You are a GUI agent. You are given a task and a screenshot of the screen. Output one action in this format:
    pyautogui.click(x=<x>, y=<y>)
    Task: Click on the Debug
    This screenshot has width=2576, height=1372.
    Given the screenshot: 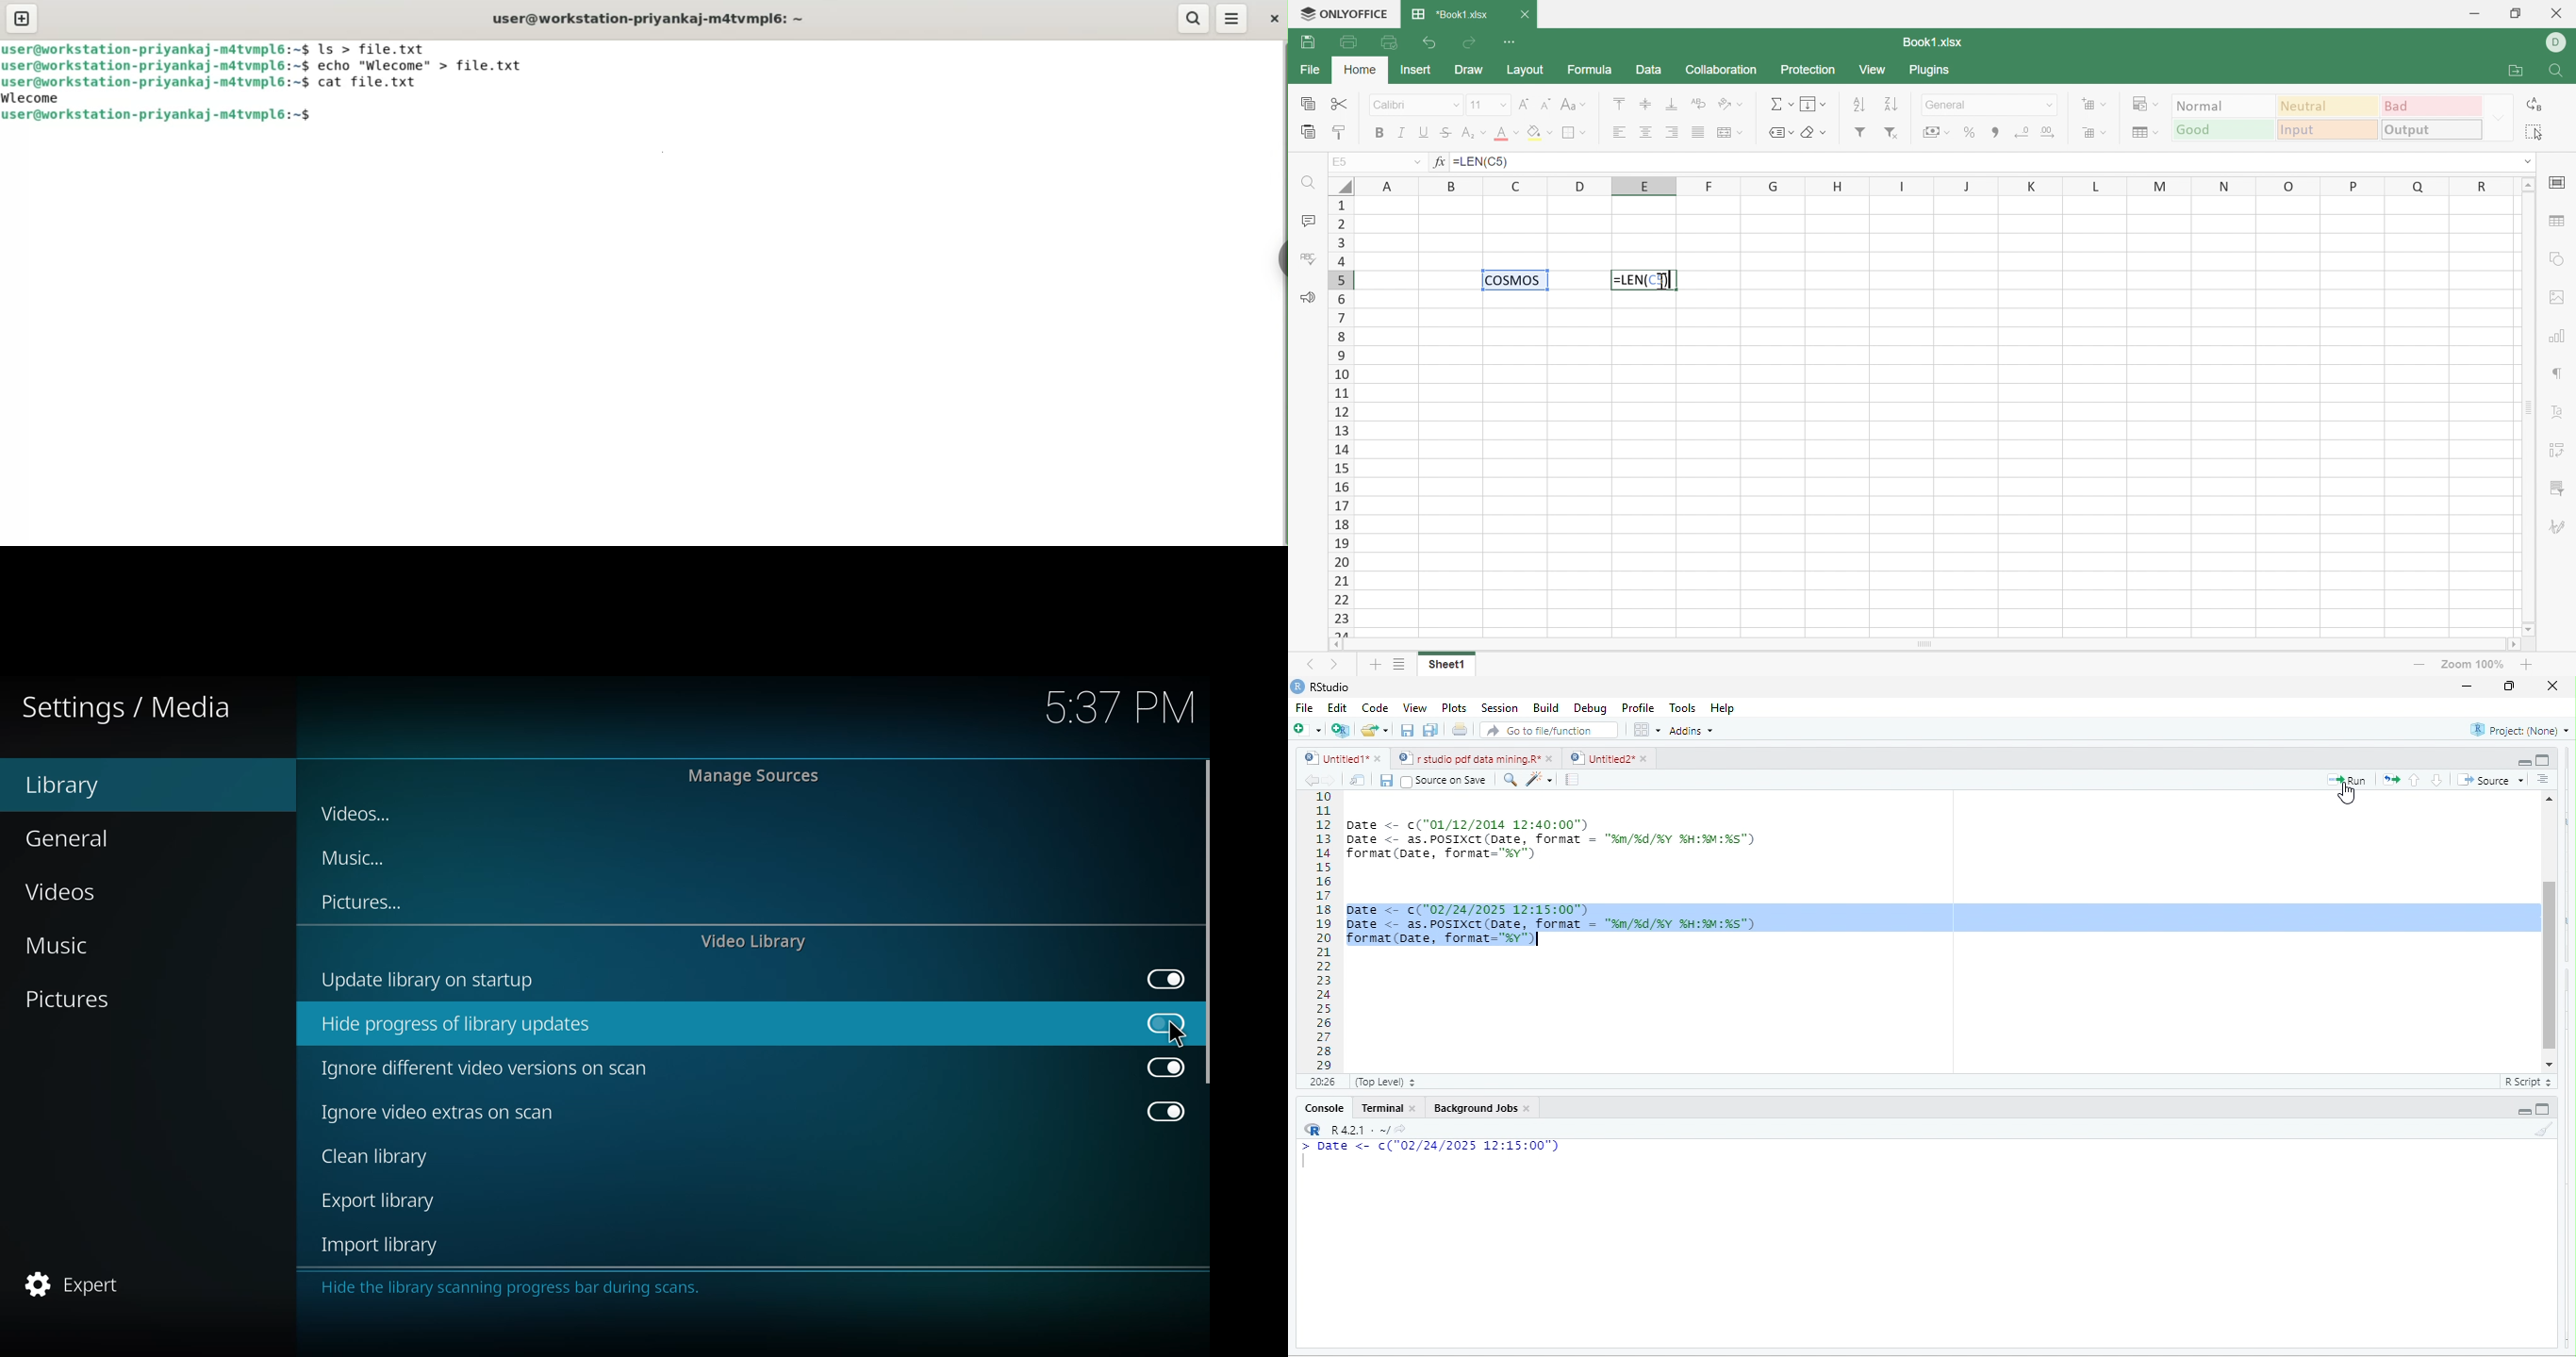 What is the action you would take?
    pyautogui.click(x=1590, y=710)
    